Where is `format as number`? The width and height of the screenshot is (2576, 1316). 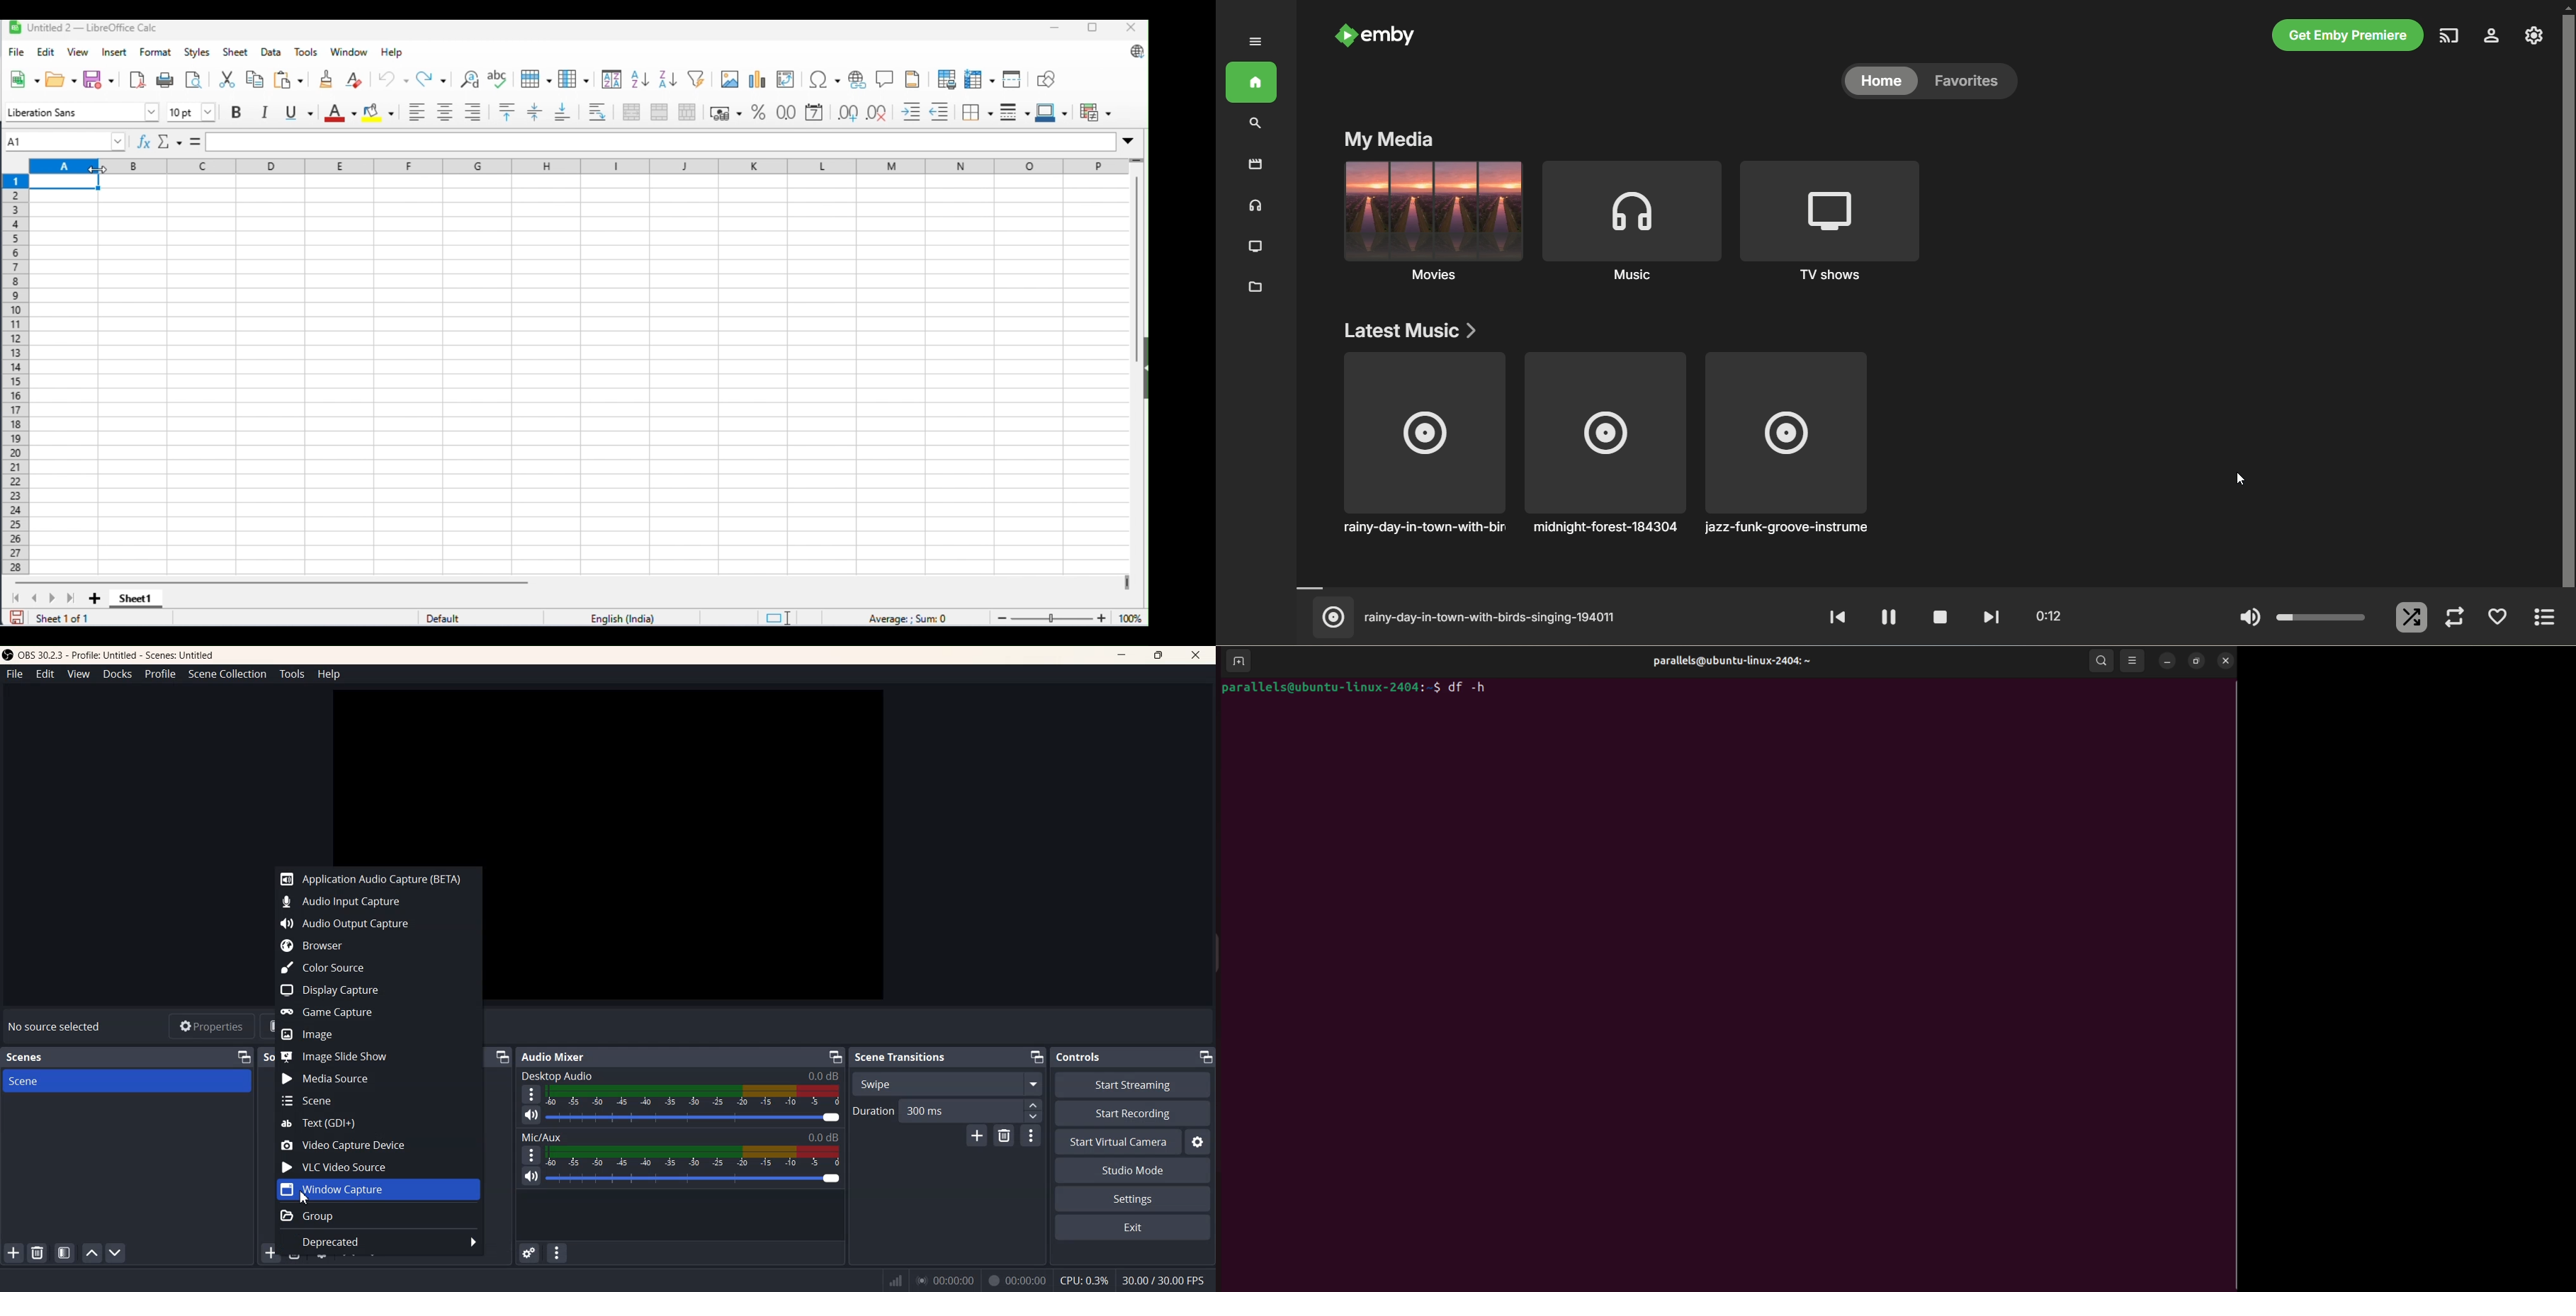
format as number is located at coordinates (786, 112).